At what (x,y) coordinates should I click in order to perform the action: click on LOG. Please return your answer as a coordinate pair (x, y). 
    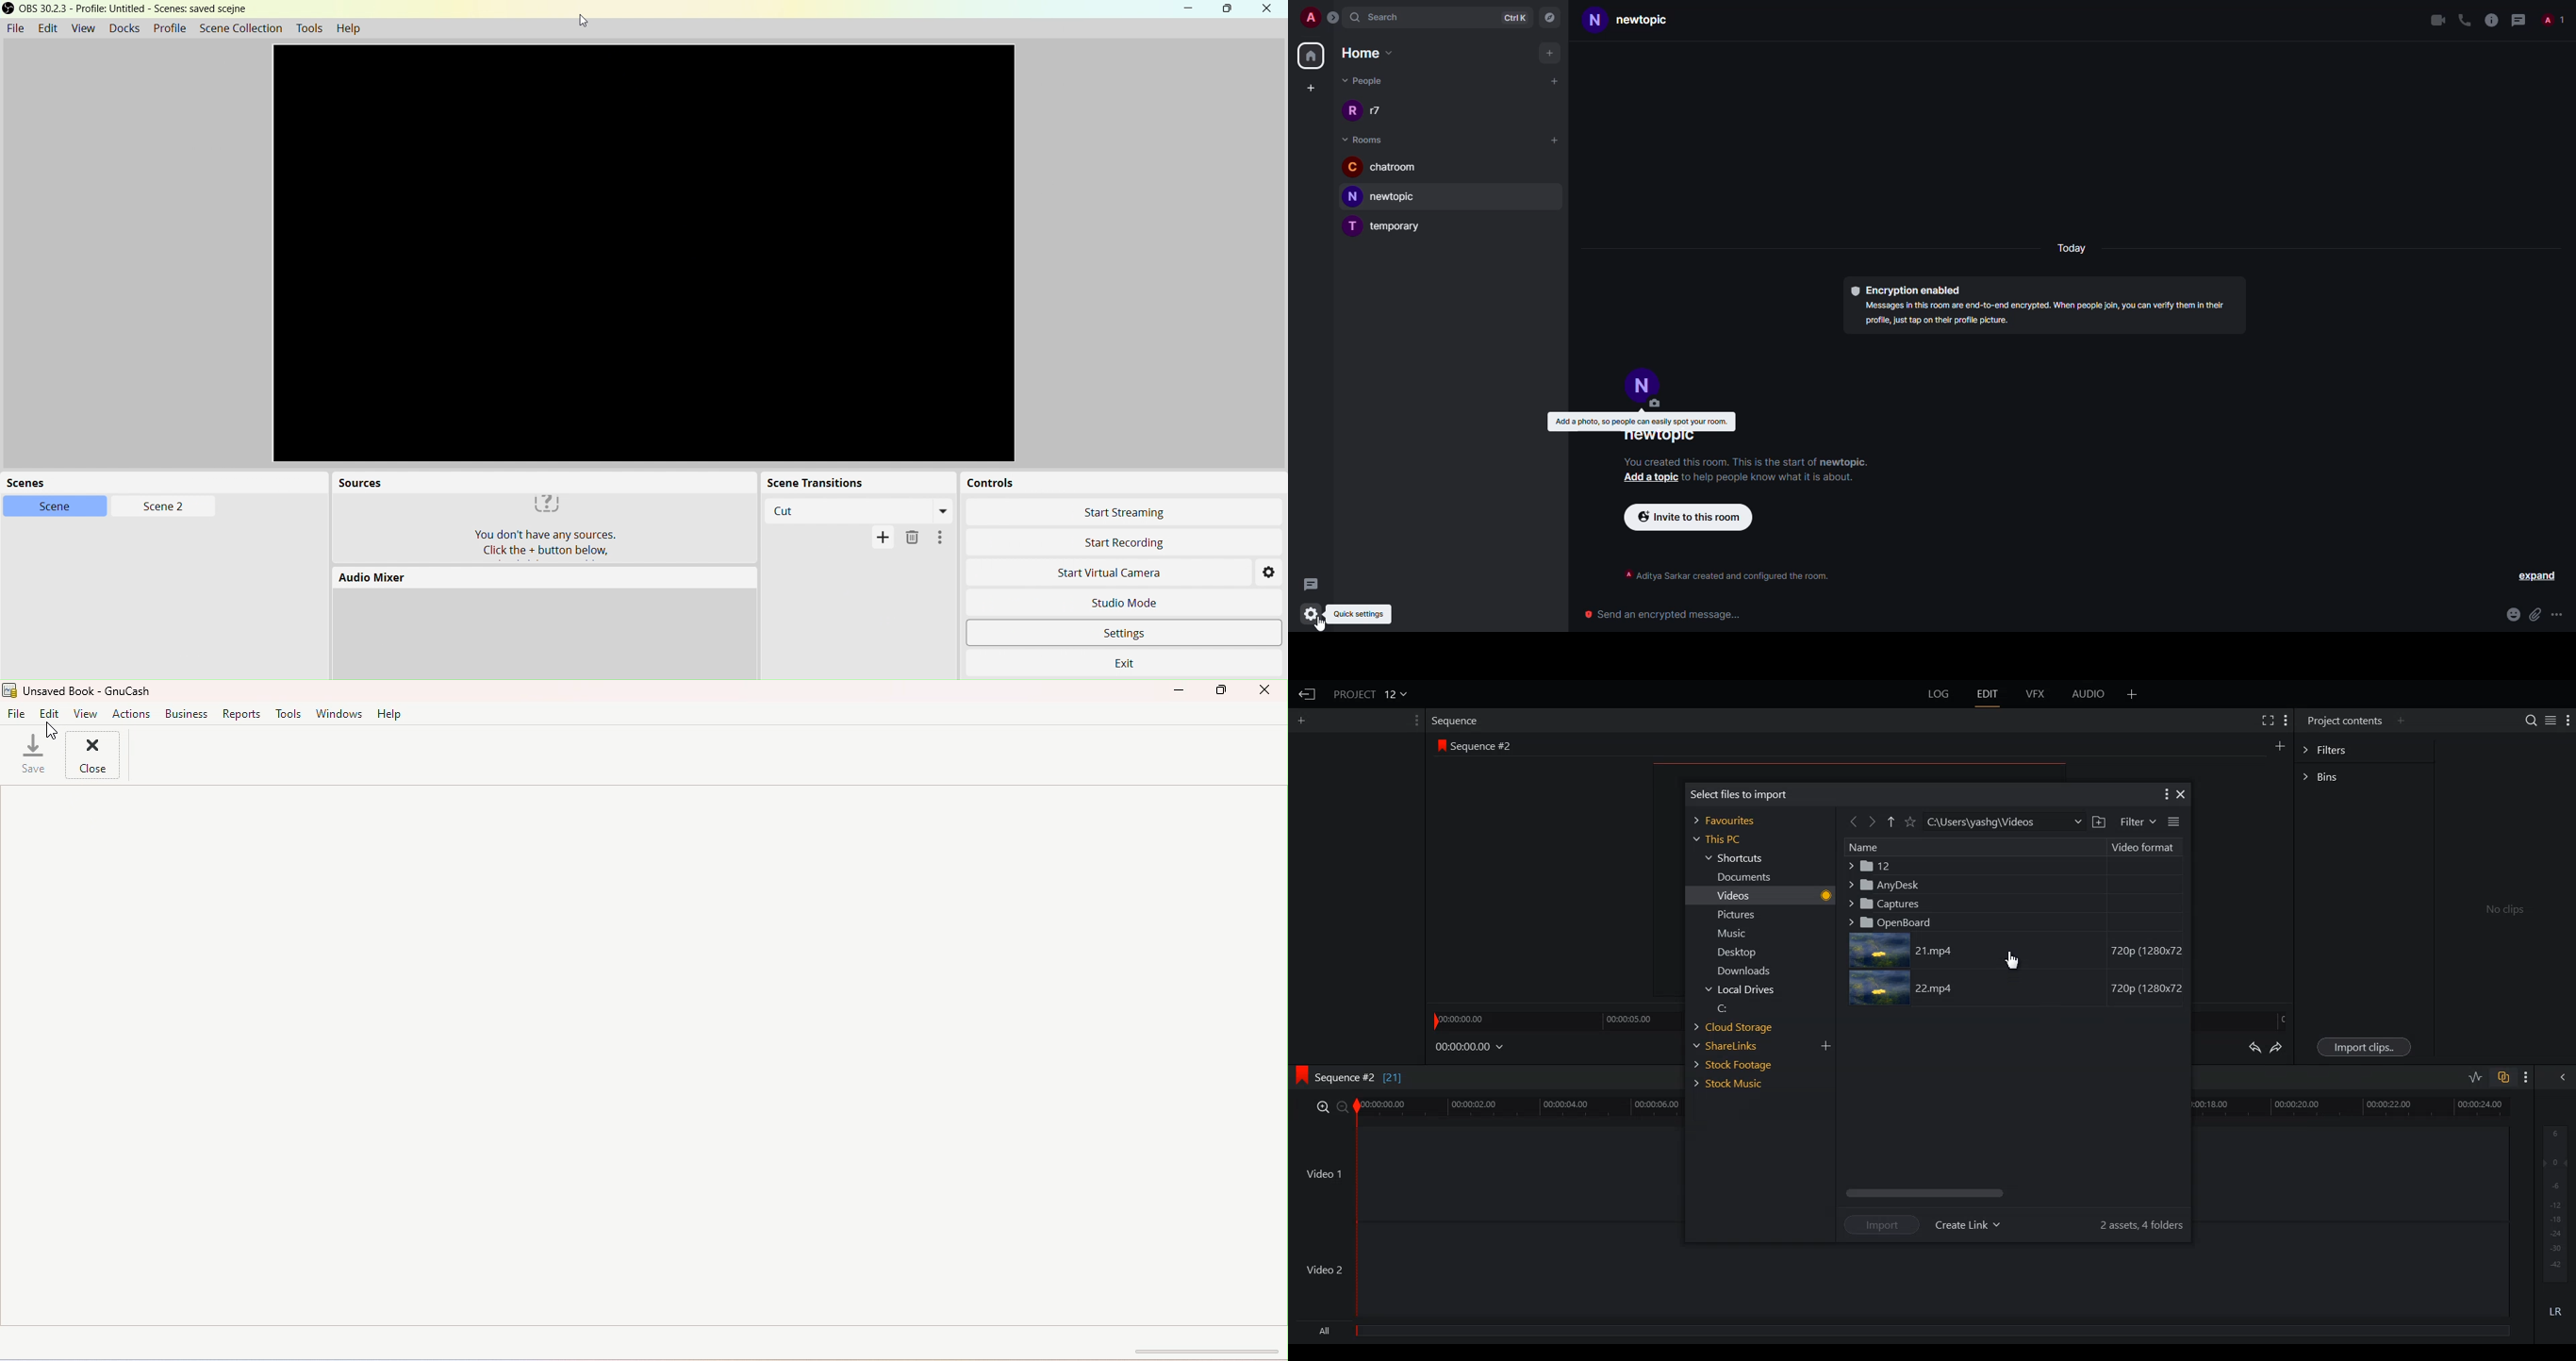
    Looking at the image, I should click on (1939, 694).